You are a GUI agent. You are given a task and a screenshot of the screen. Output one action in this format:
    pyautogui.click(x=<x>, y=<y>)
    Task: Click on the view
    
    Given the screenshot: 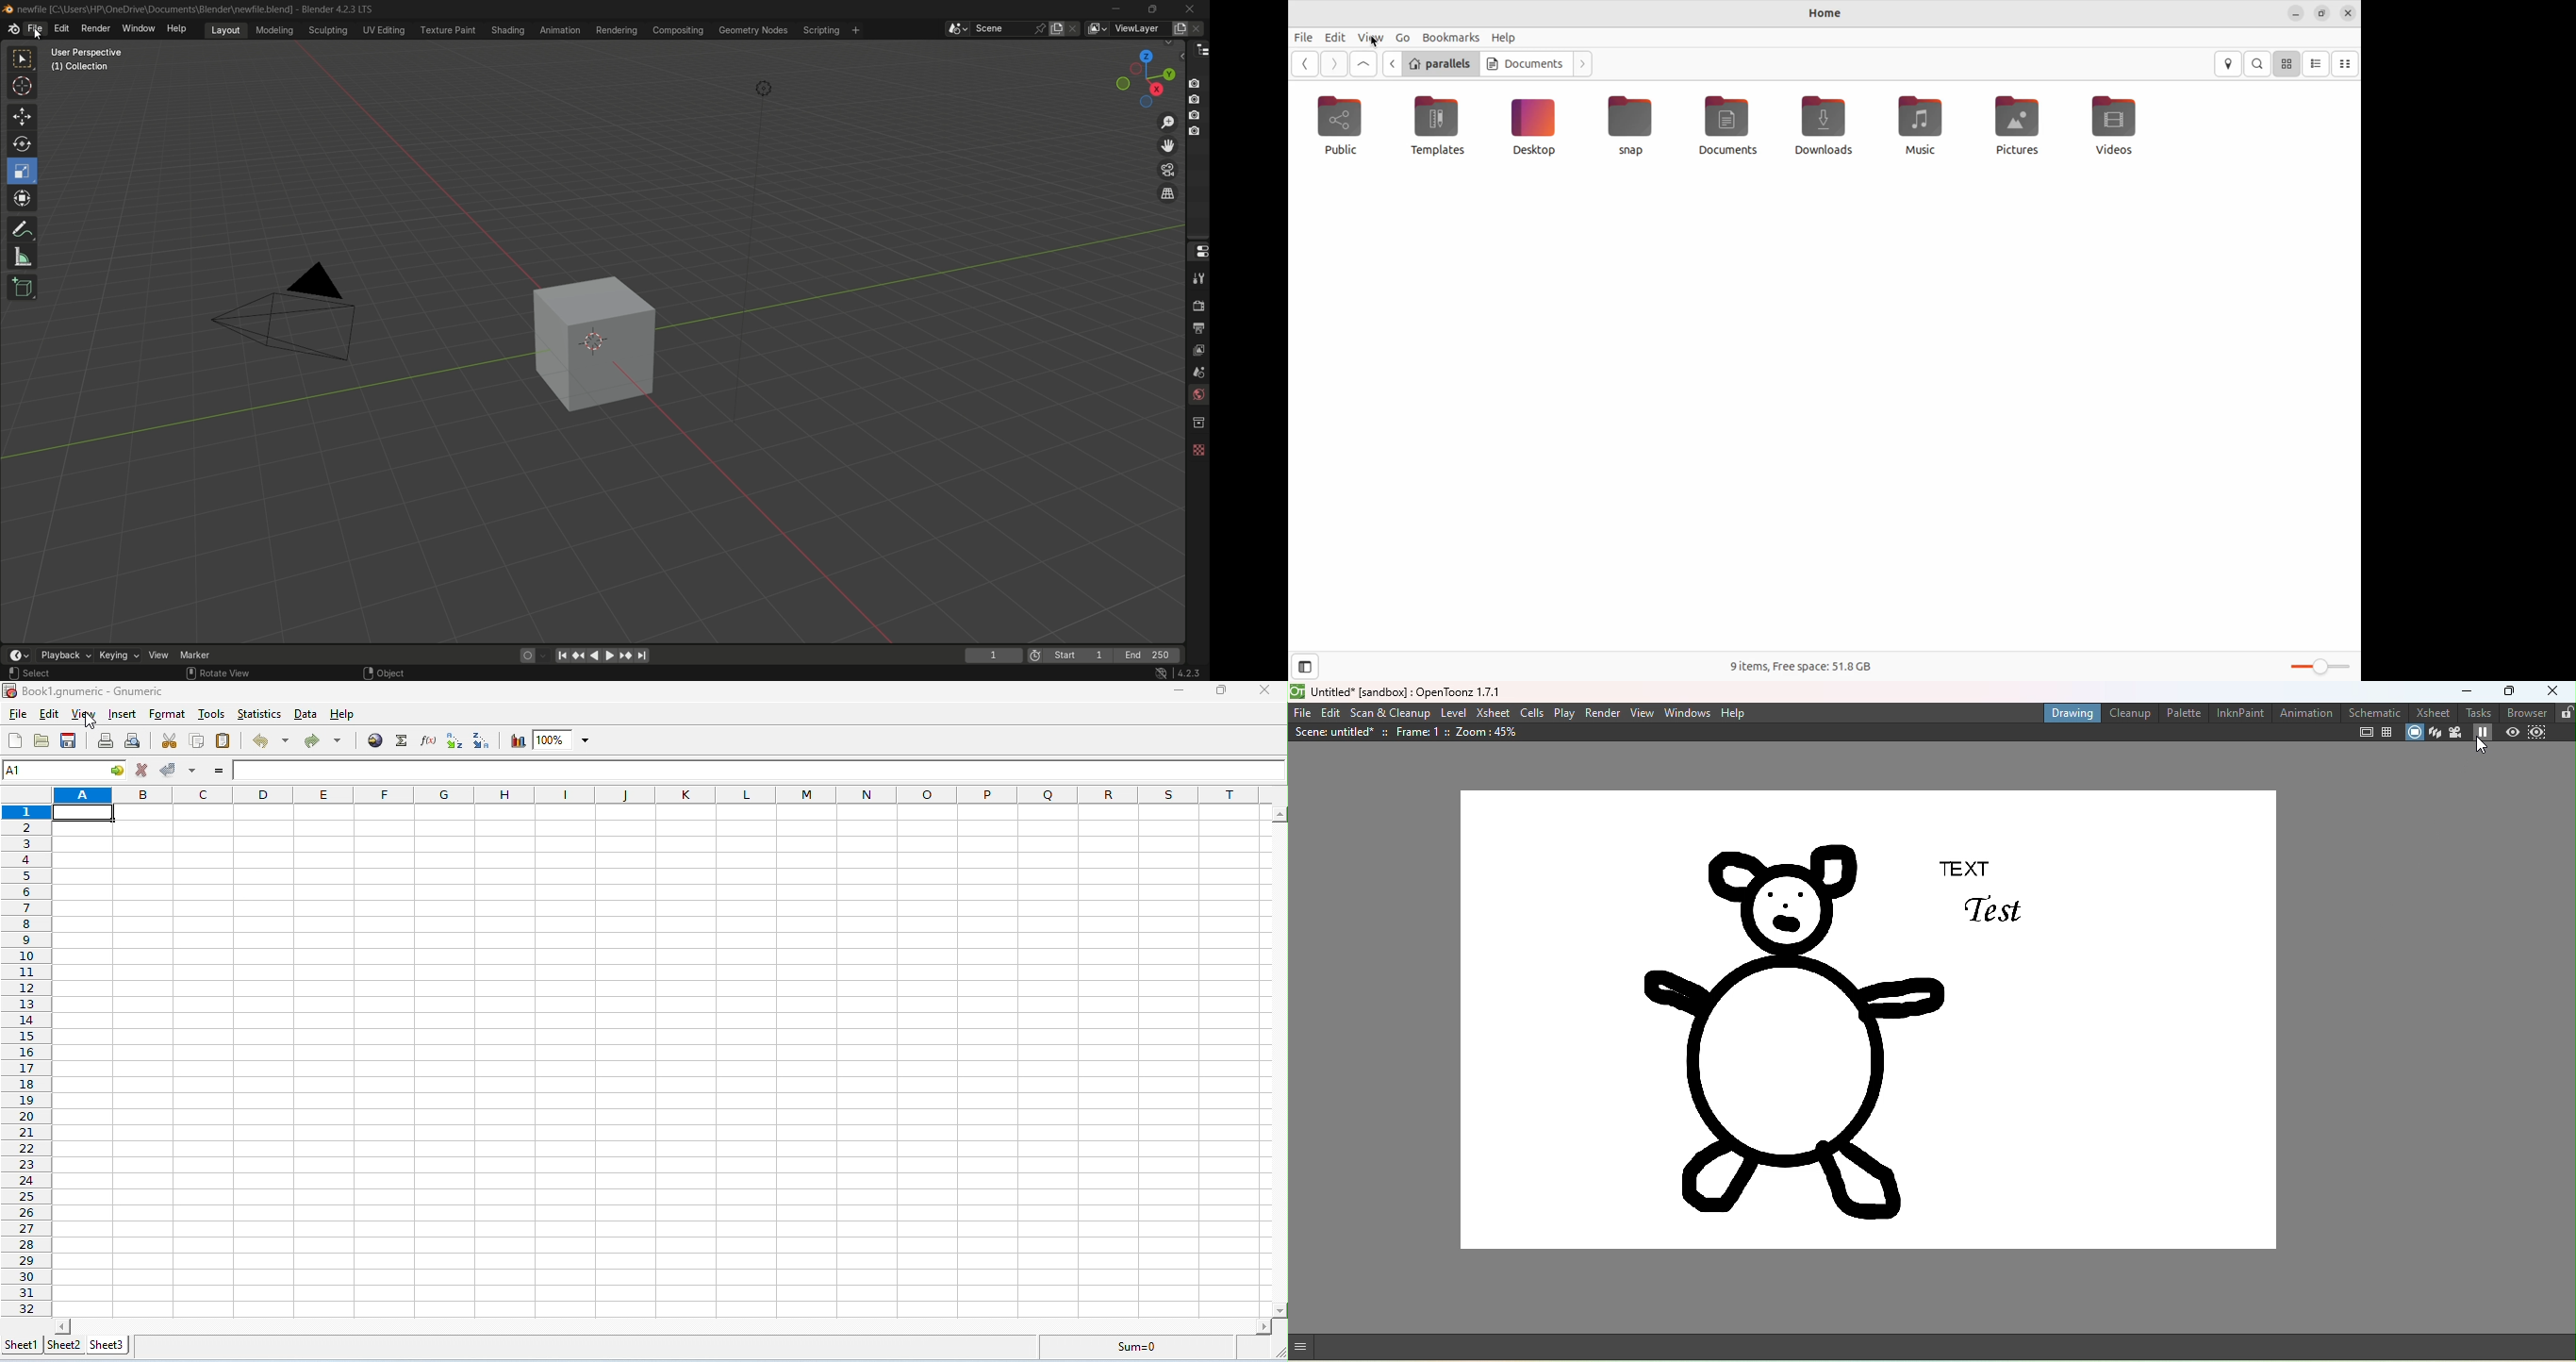 What is the action you would take?
    pyautogui.click(x=1368, y=37)
    